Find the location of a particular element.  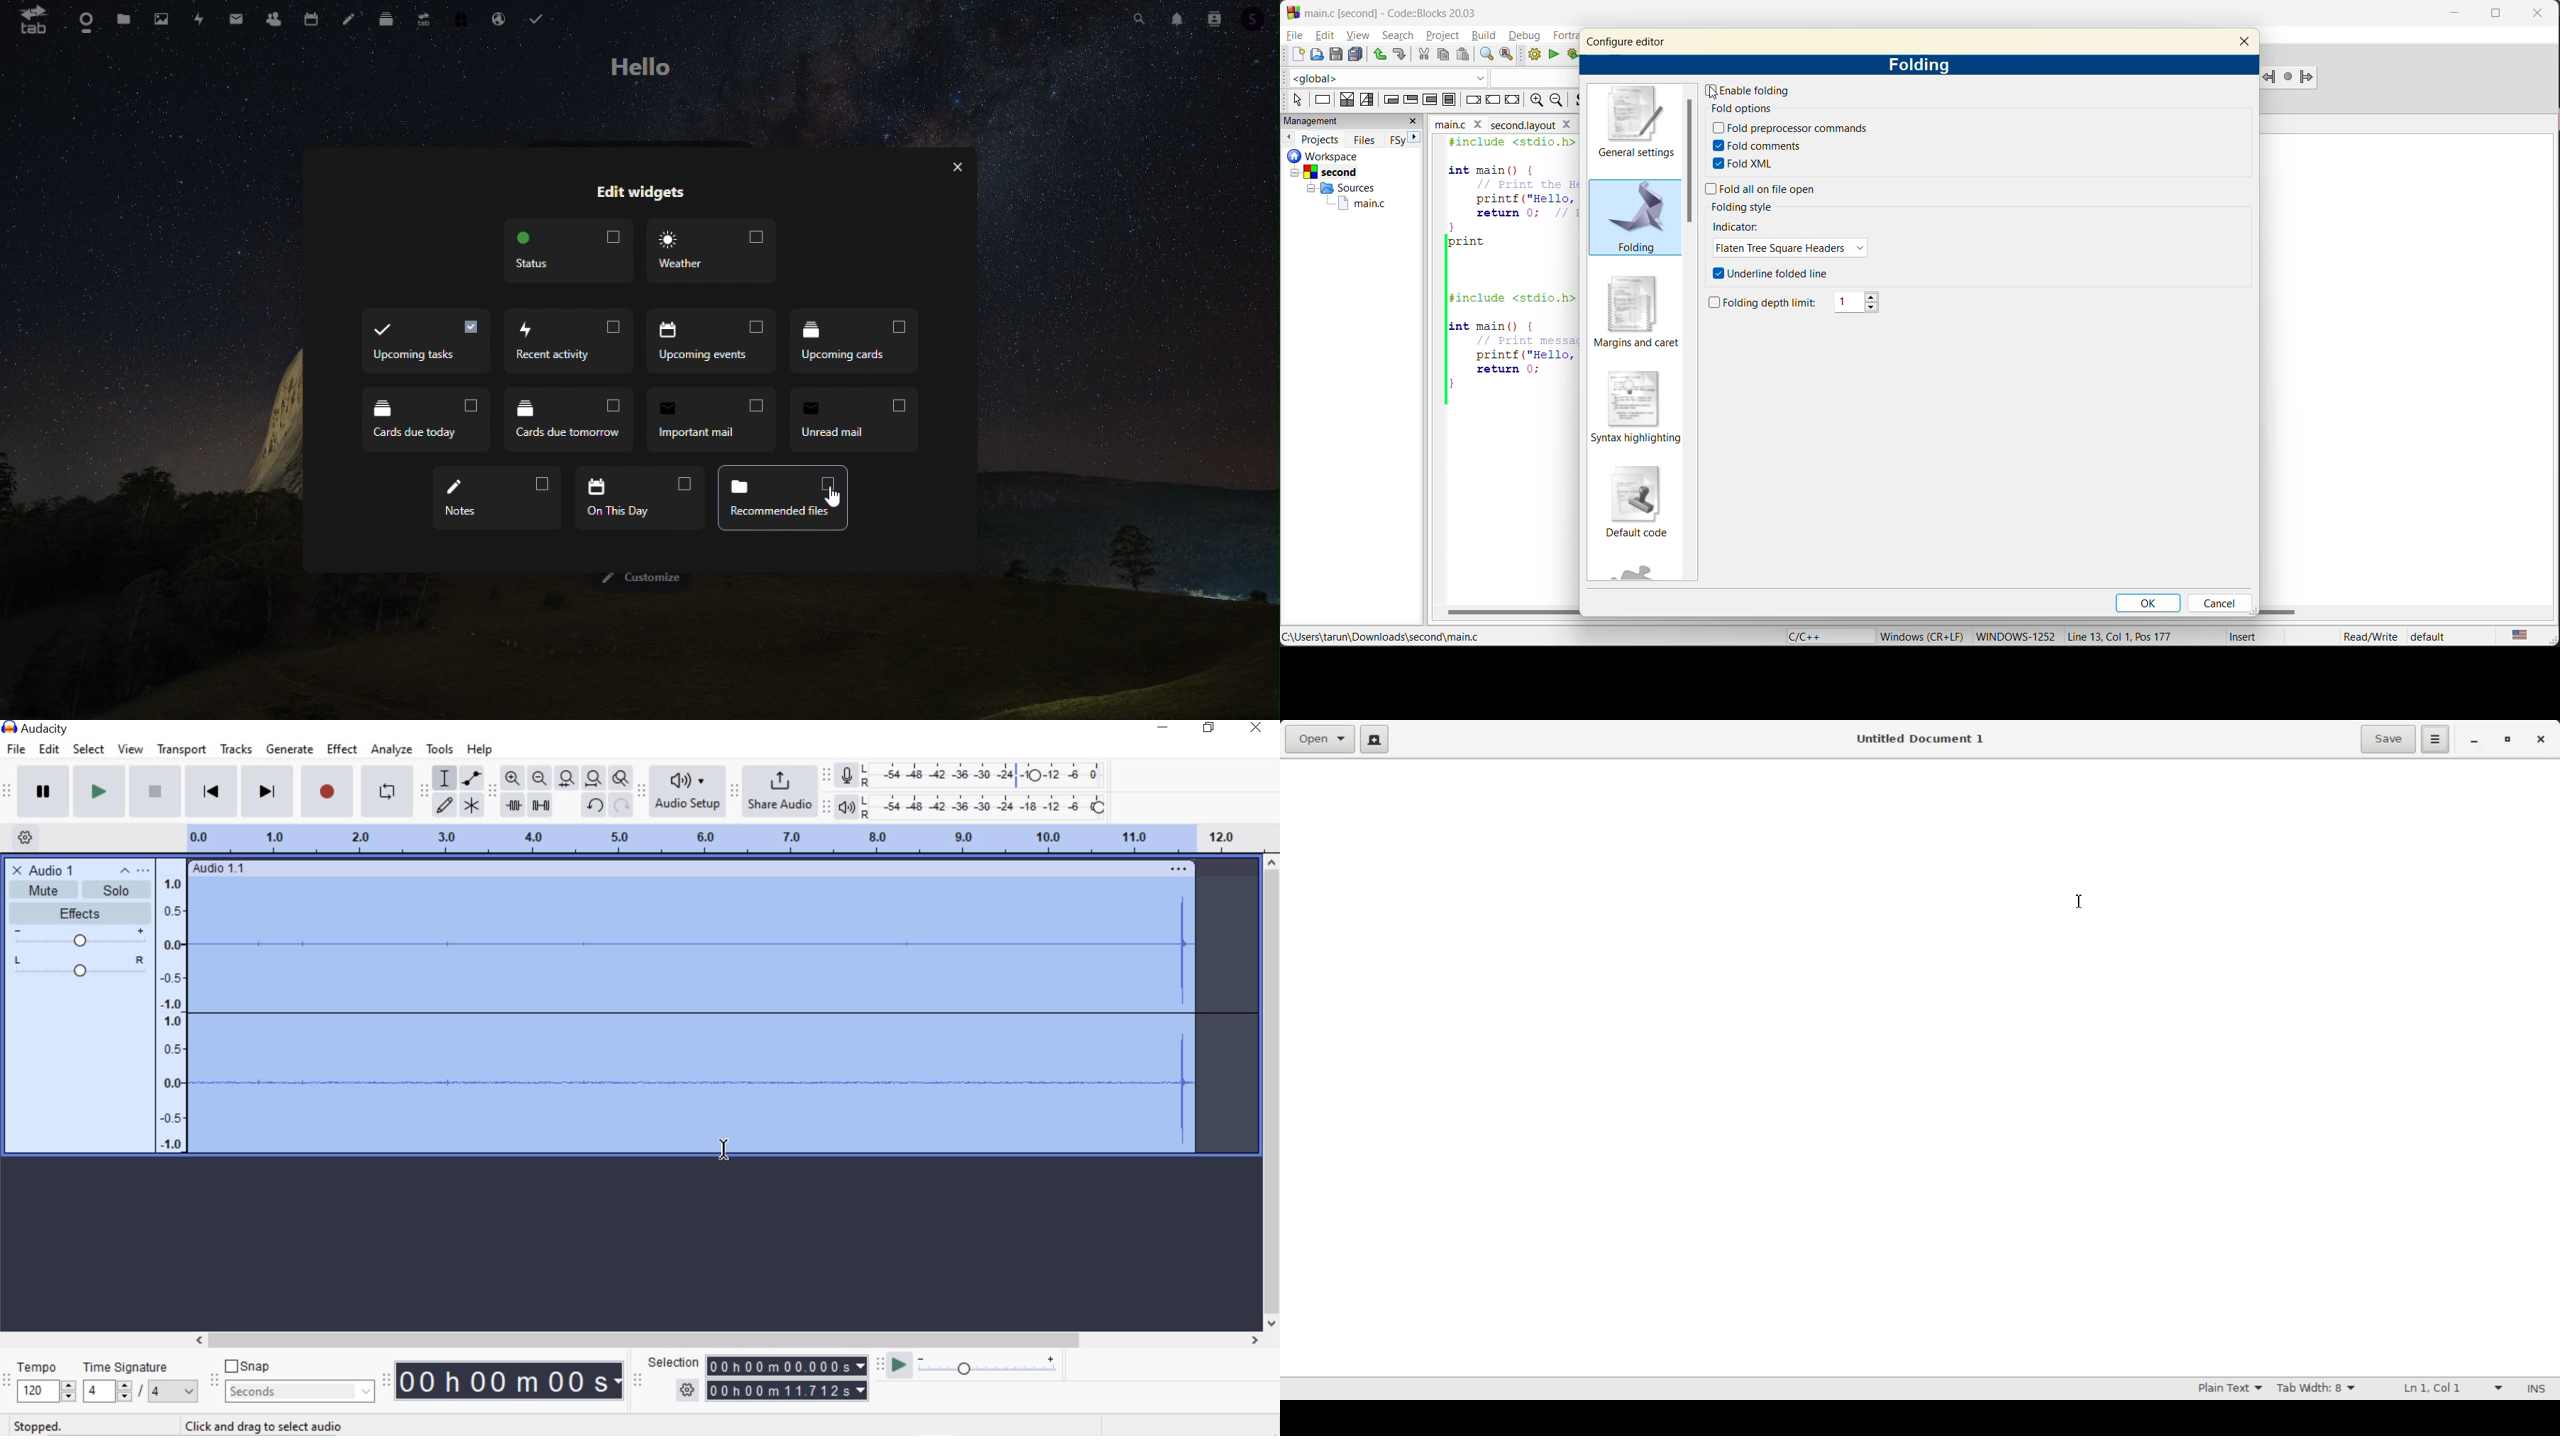

build and run is located at coordinates (1576, 54).